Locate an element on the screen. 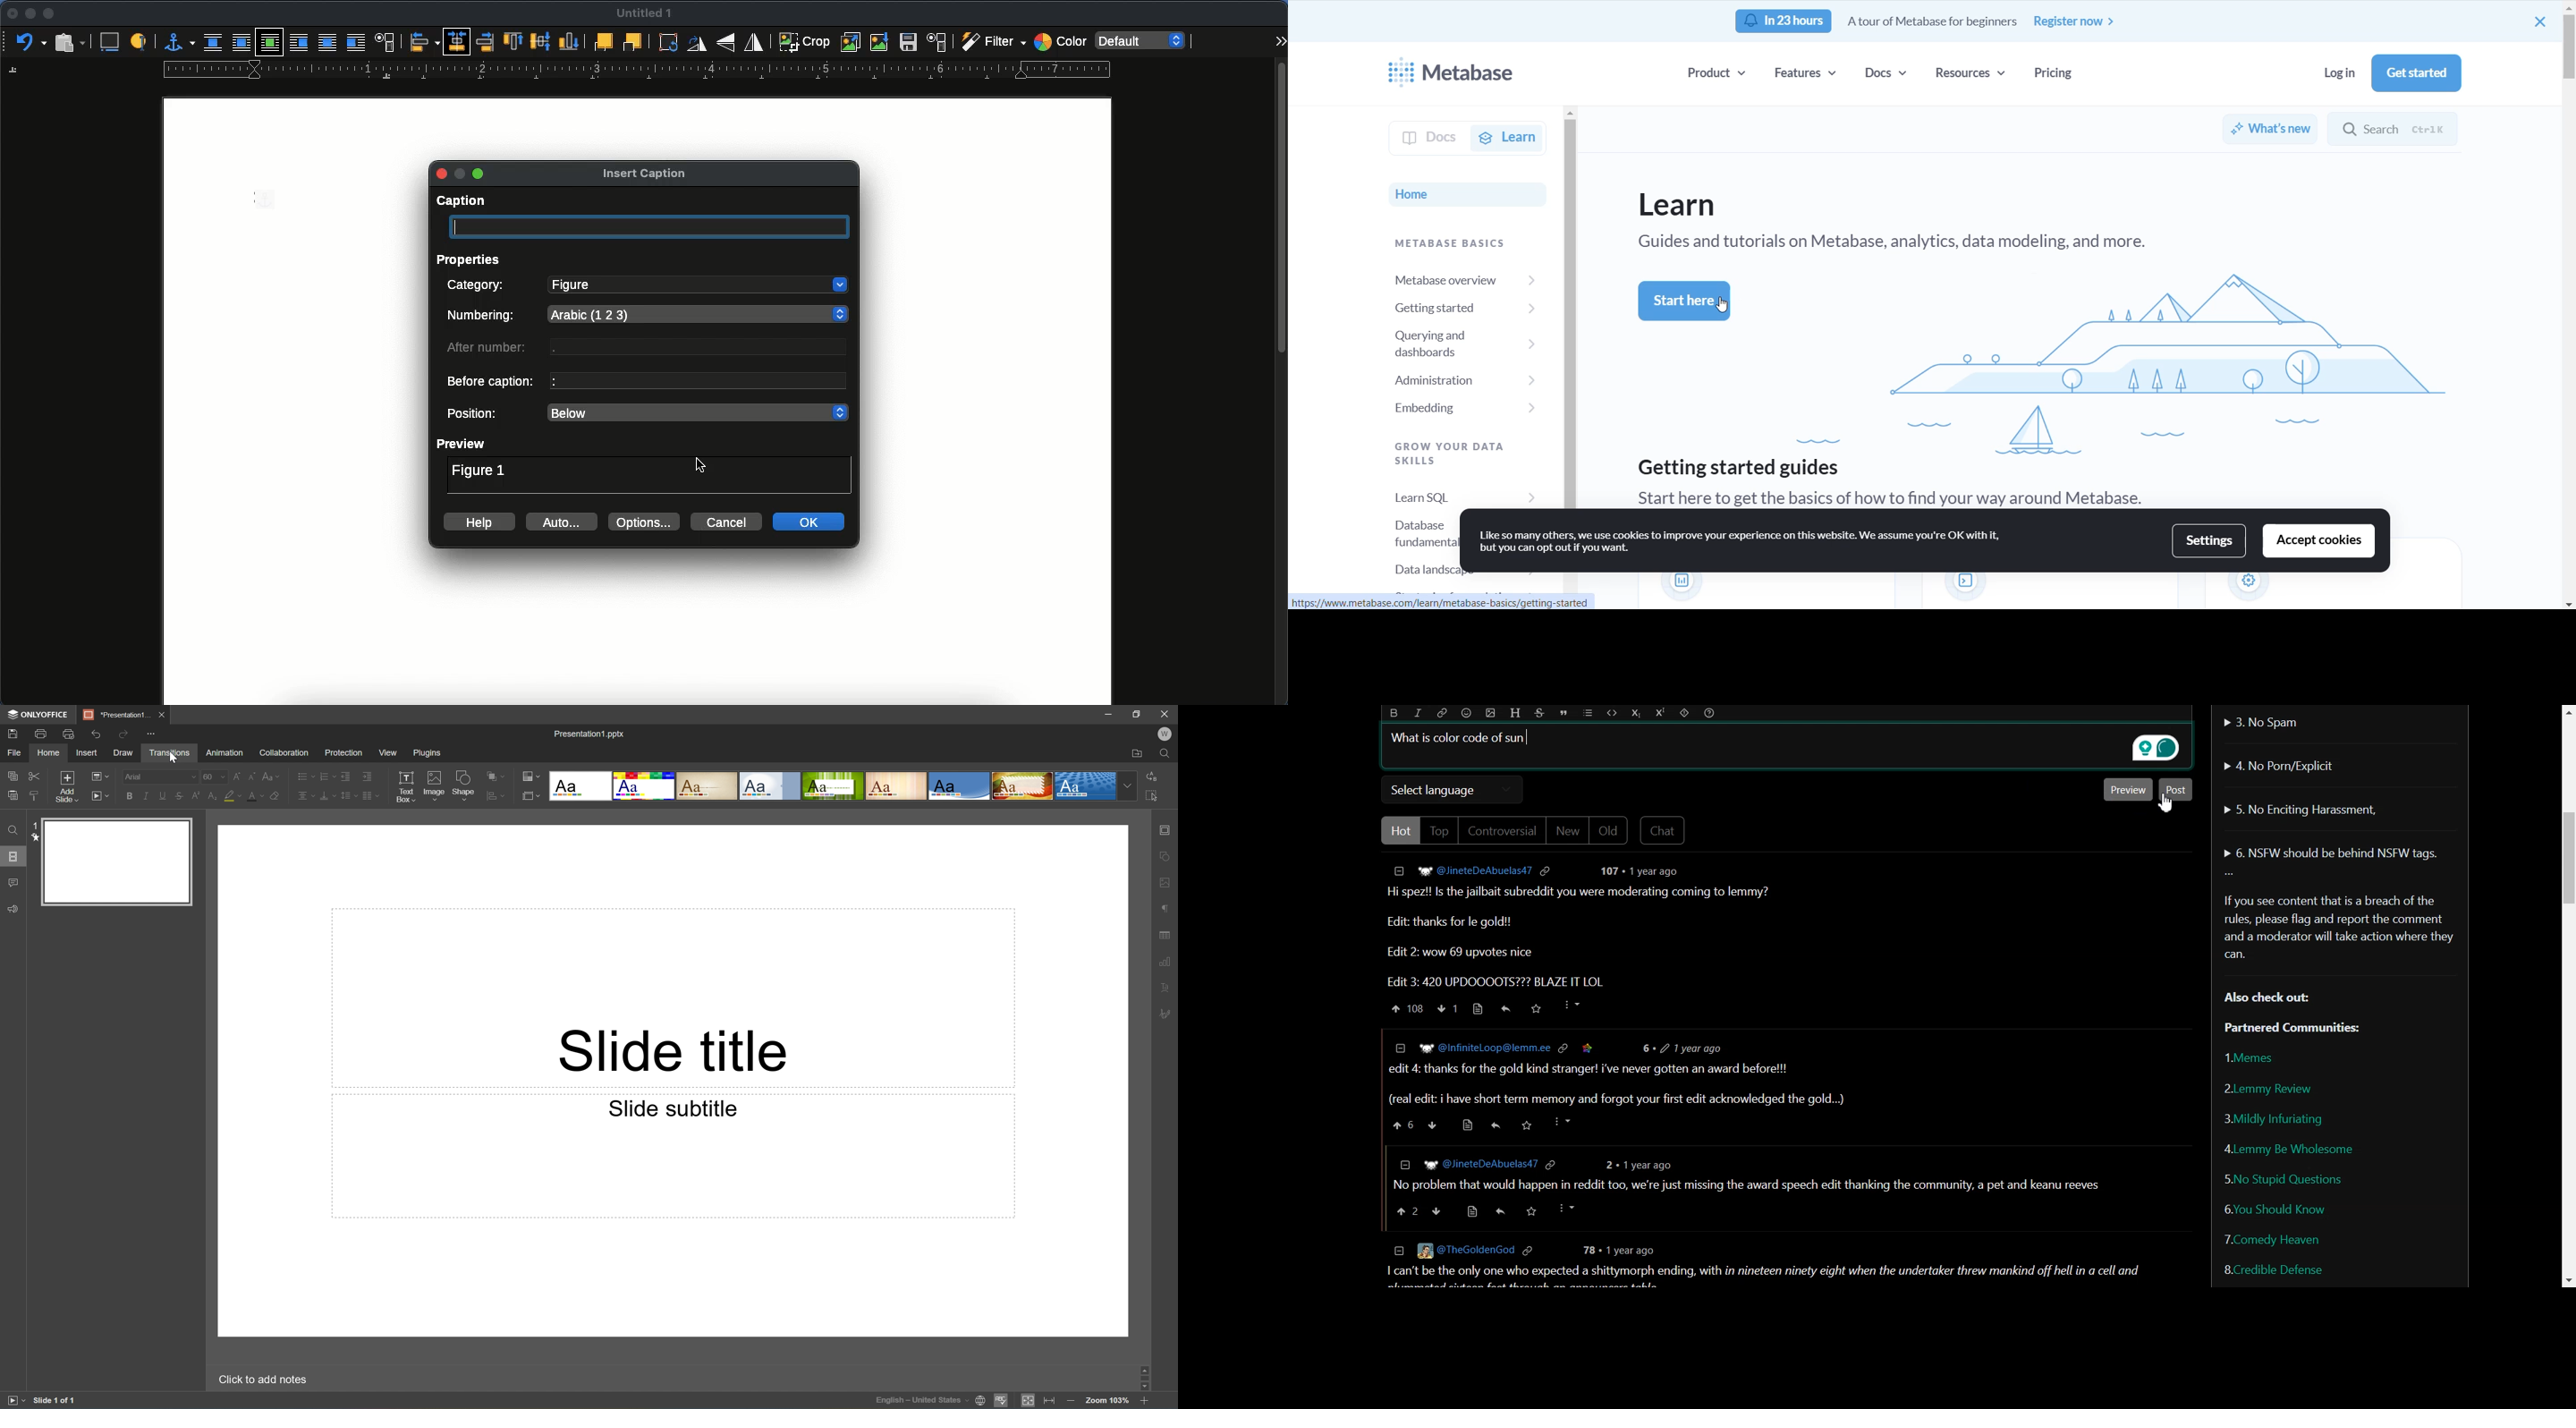 The image size is (2576, 1428). middle to anchor is located at coordinates (542, 42).